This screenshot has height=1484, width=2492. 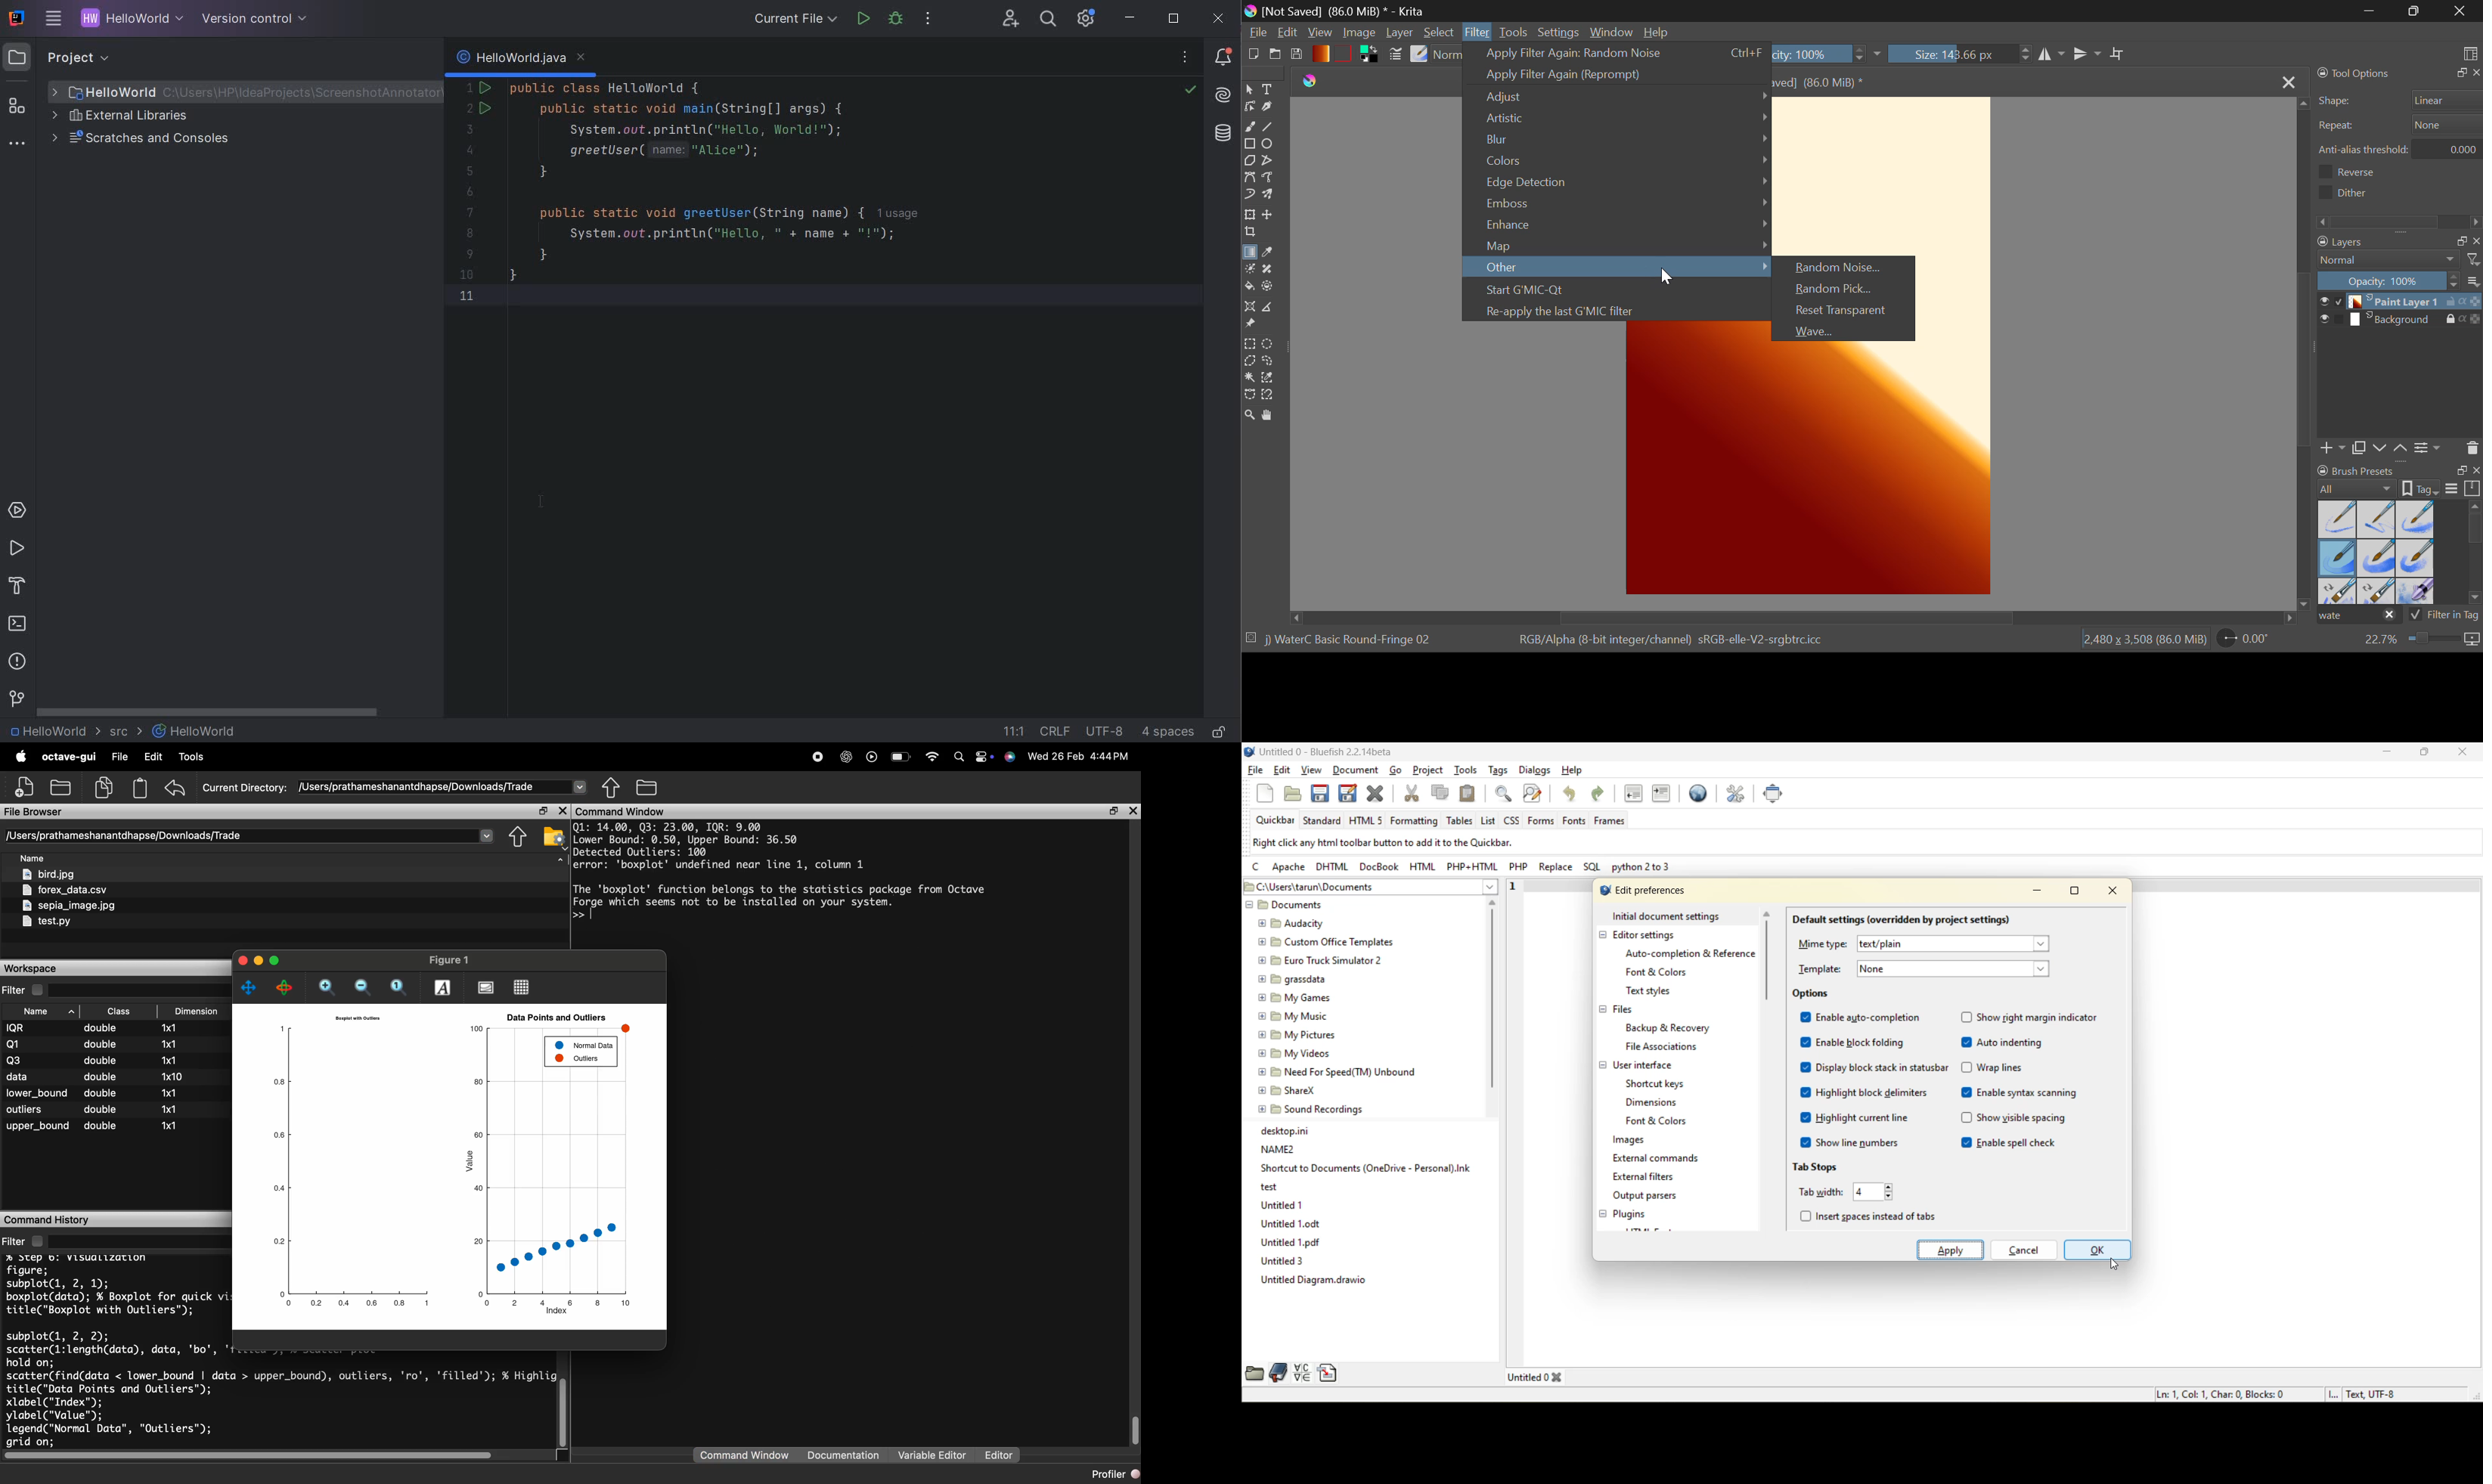 What do you see at coordinates (1269, 196) in the screenshot?
I see `Multibrush` at bounding box center [1269, 196].